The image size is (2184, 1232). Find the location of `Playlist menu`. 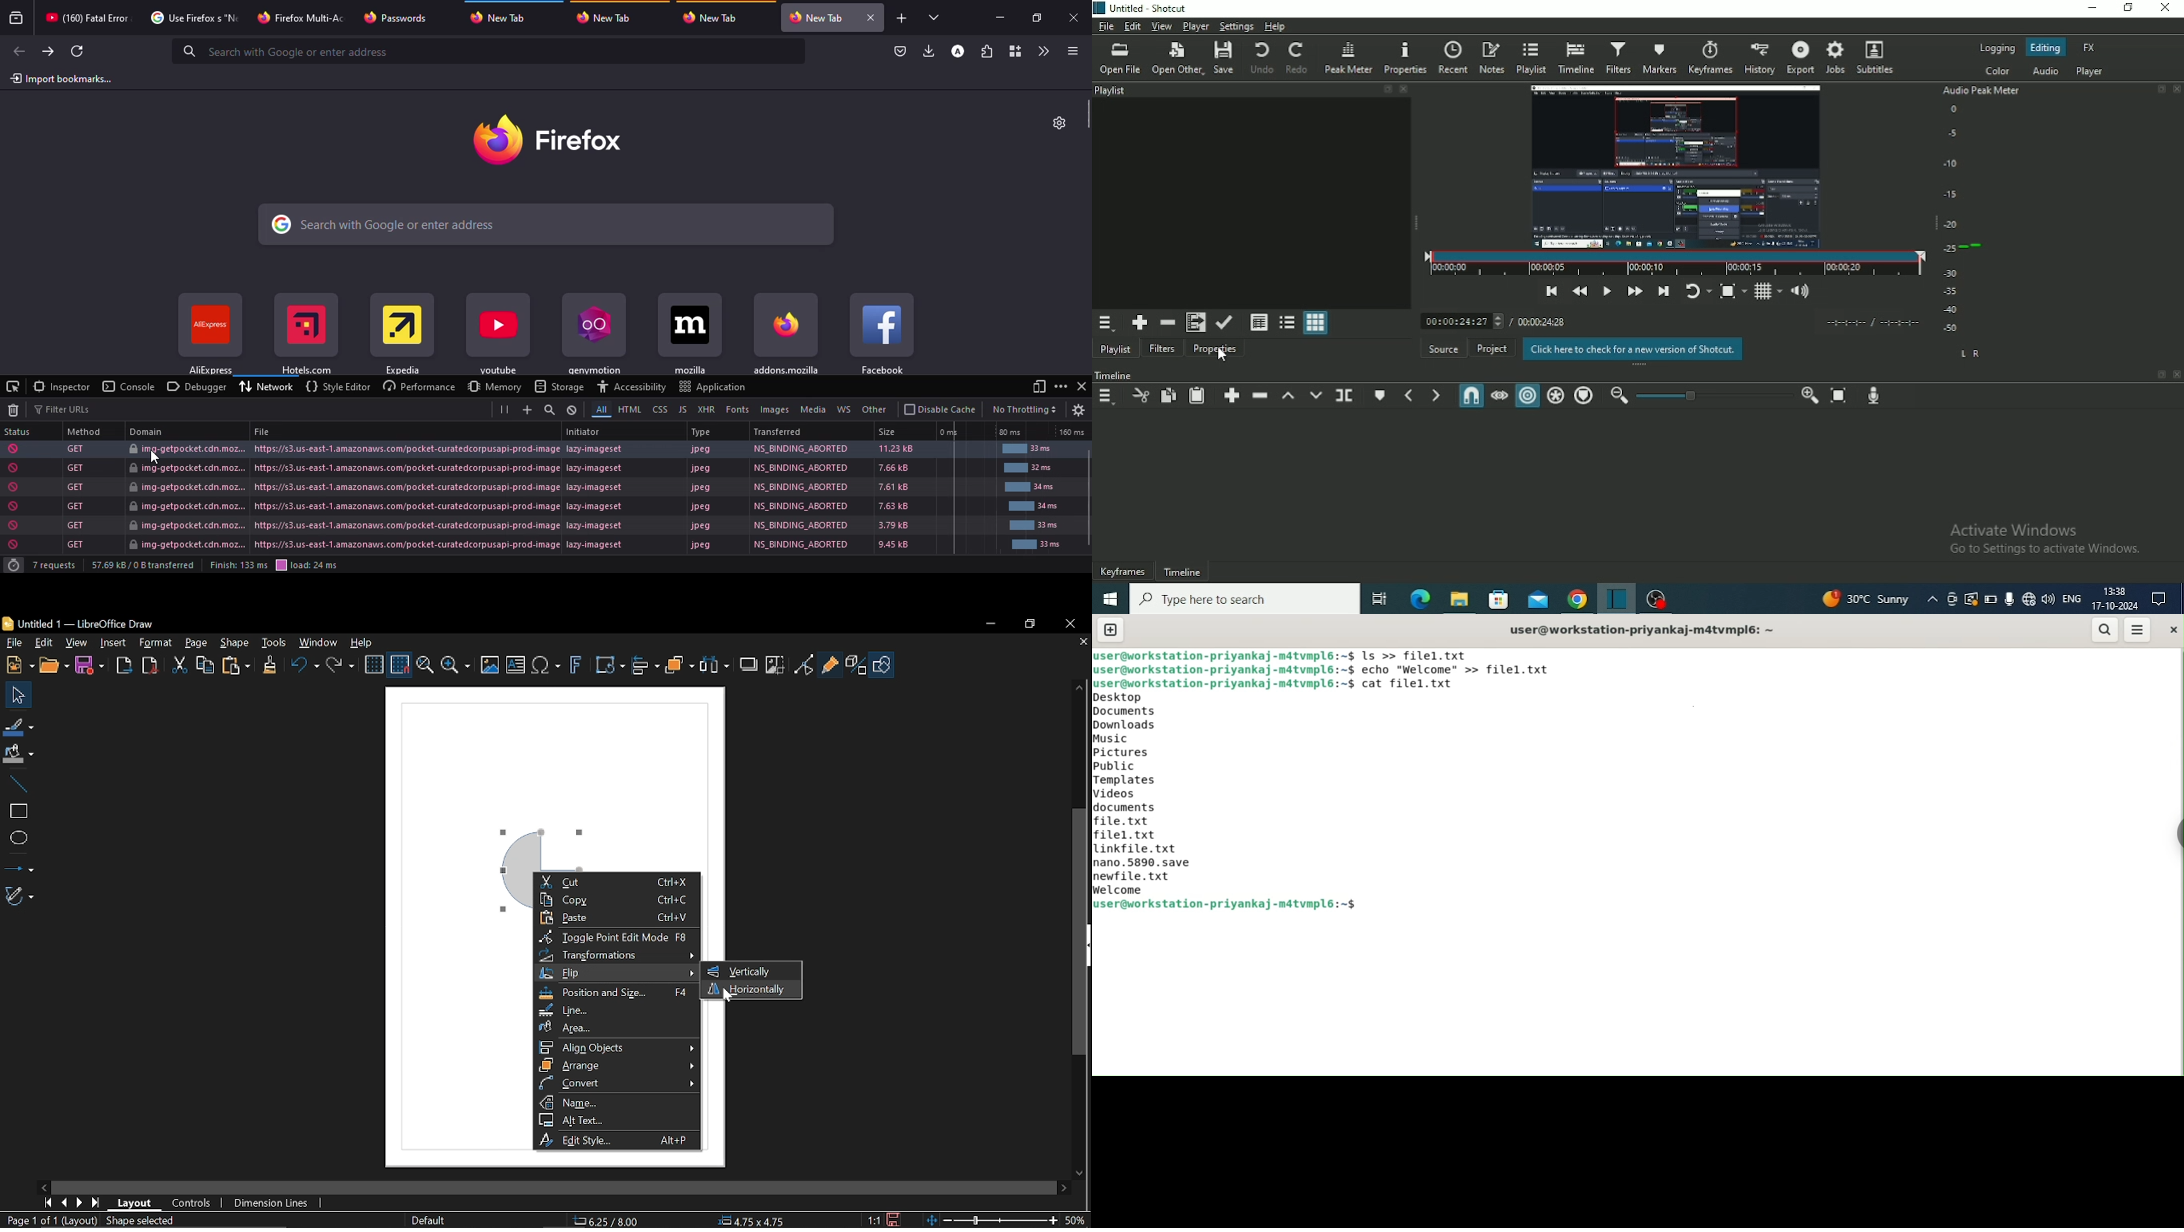

Playlist menu is located at coordinates (1107, 325).